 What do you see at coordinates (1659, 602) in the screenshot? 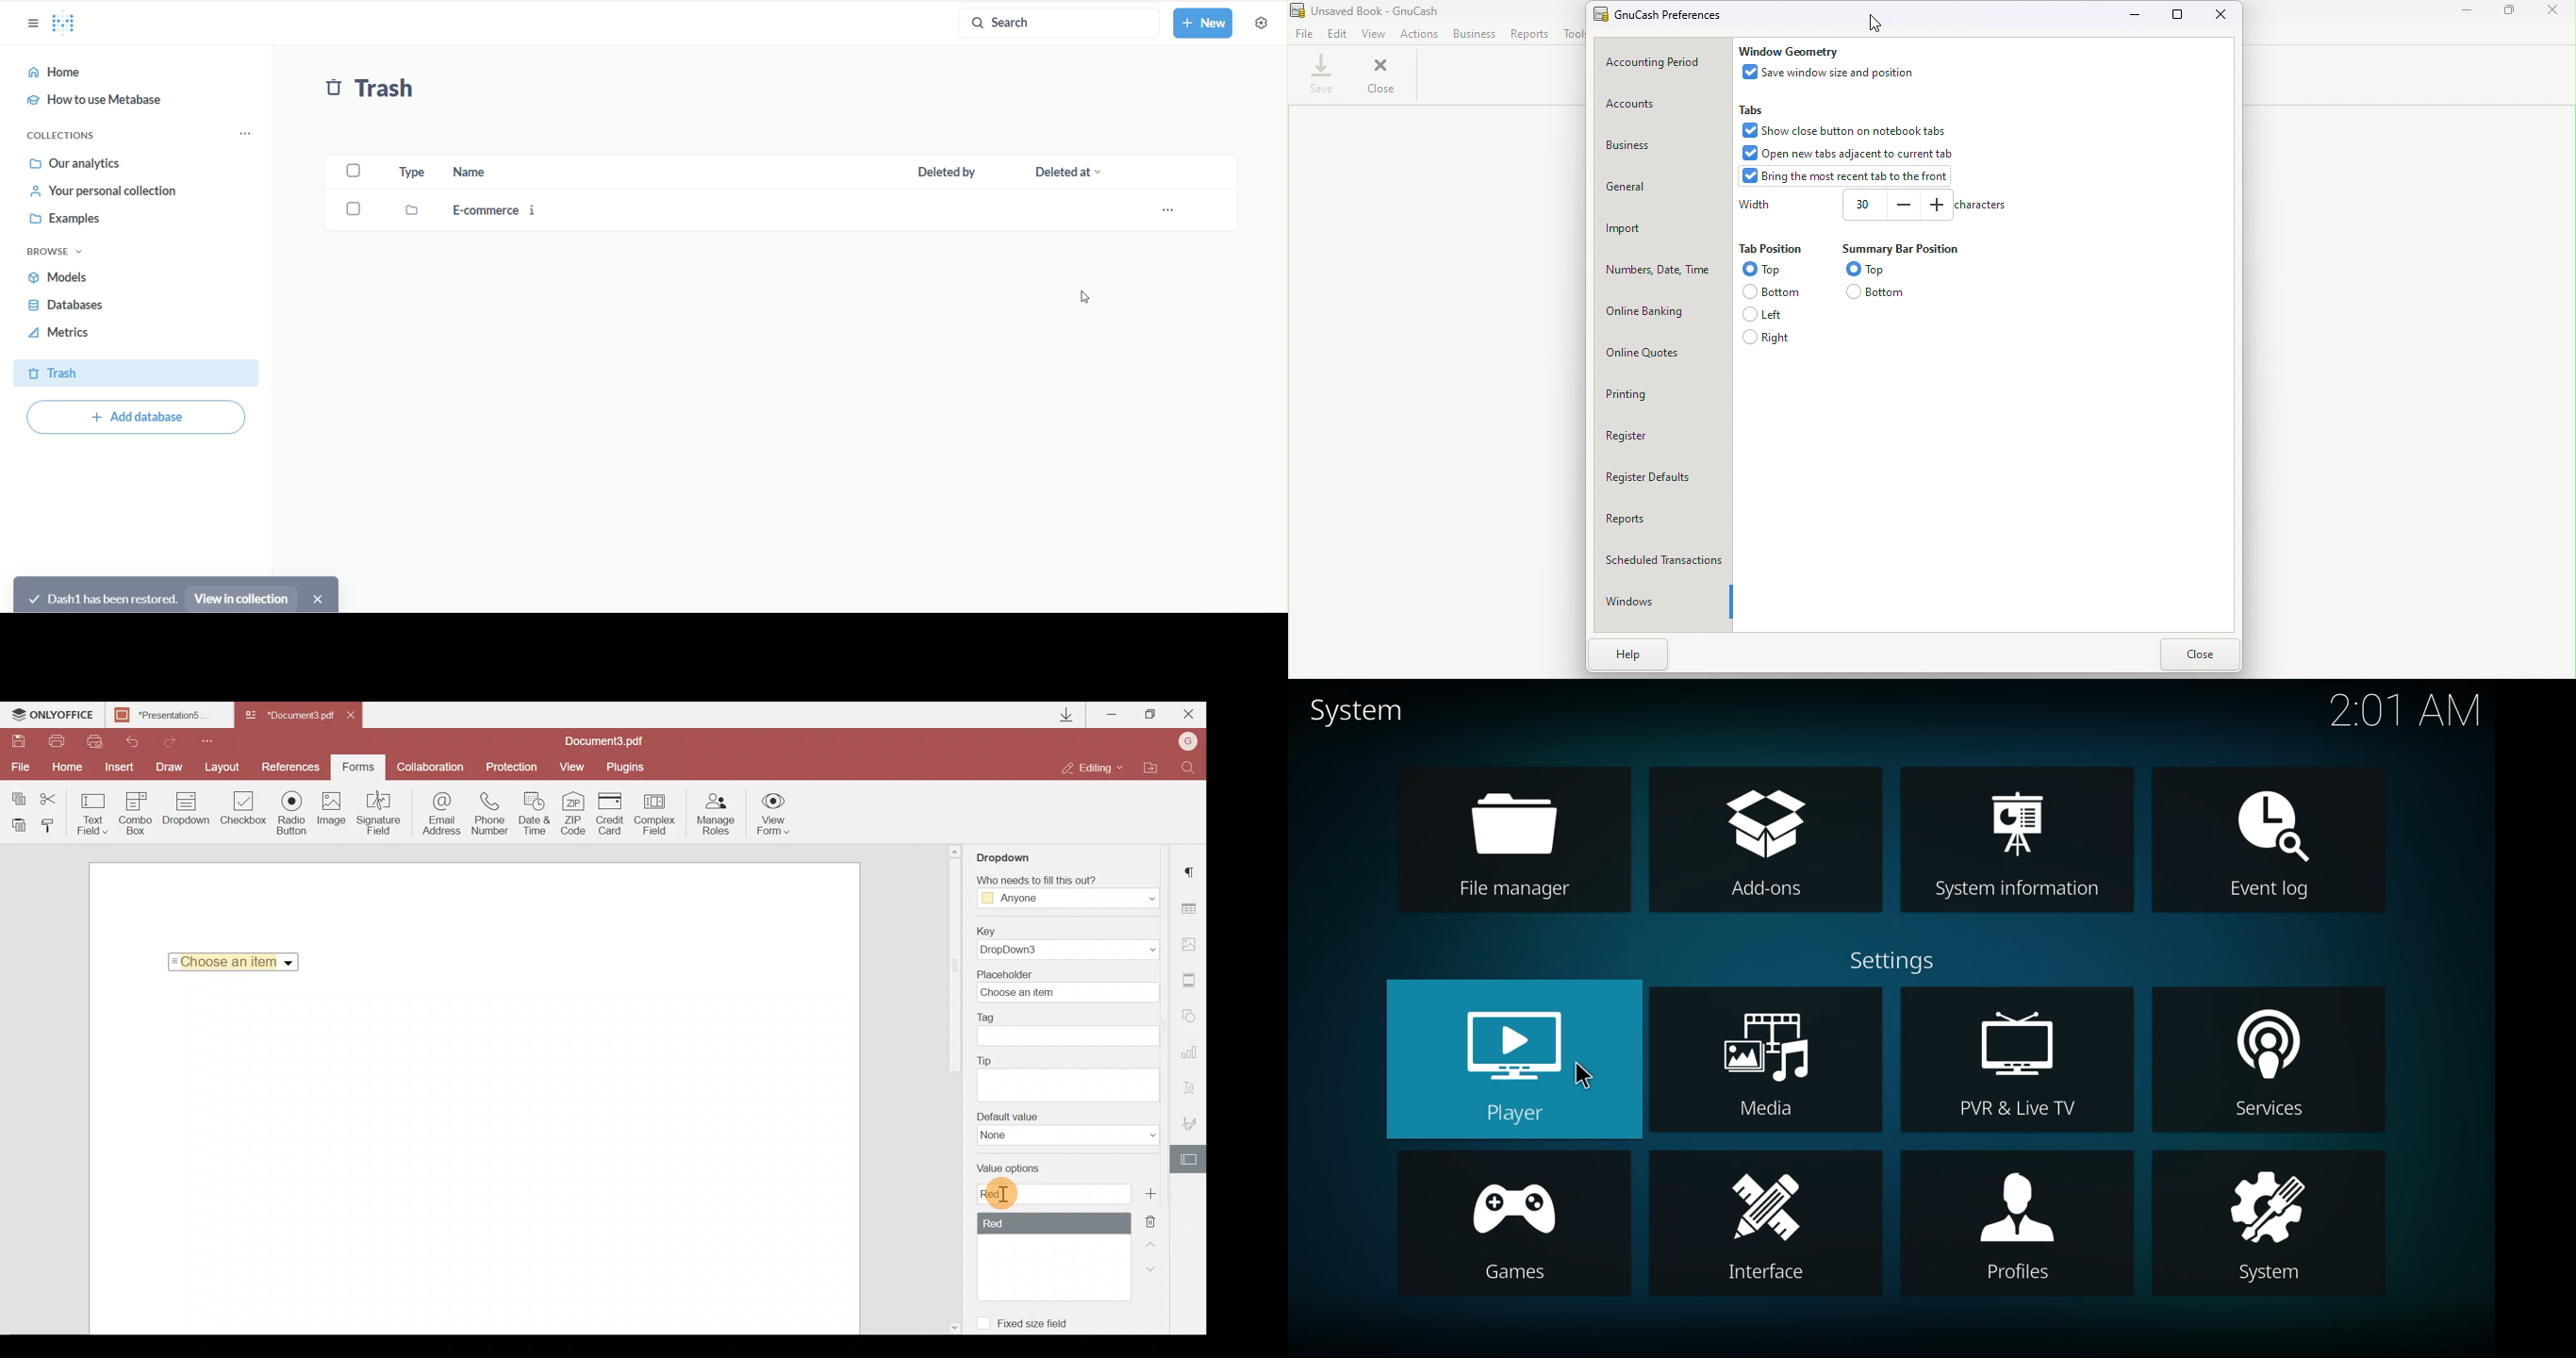
I see `Windows` at bounding box center [1659, 602].